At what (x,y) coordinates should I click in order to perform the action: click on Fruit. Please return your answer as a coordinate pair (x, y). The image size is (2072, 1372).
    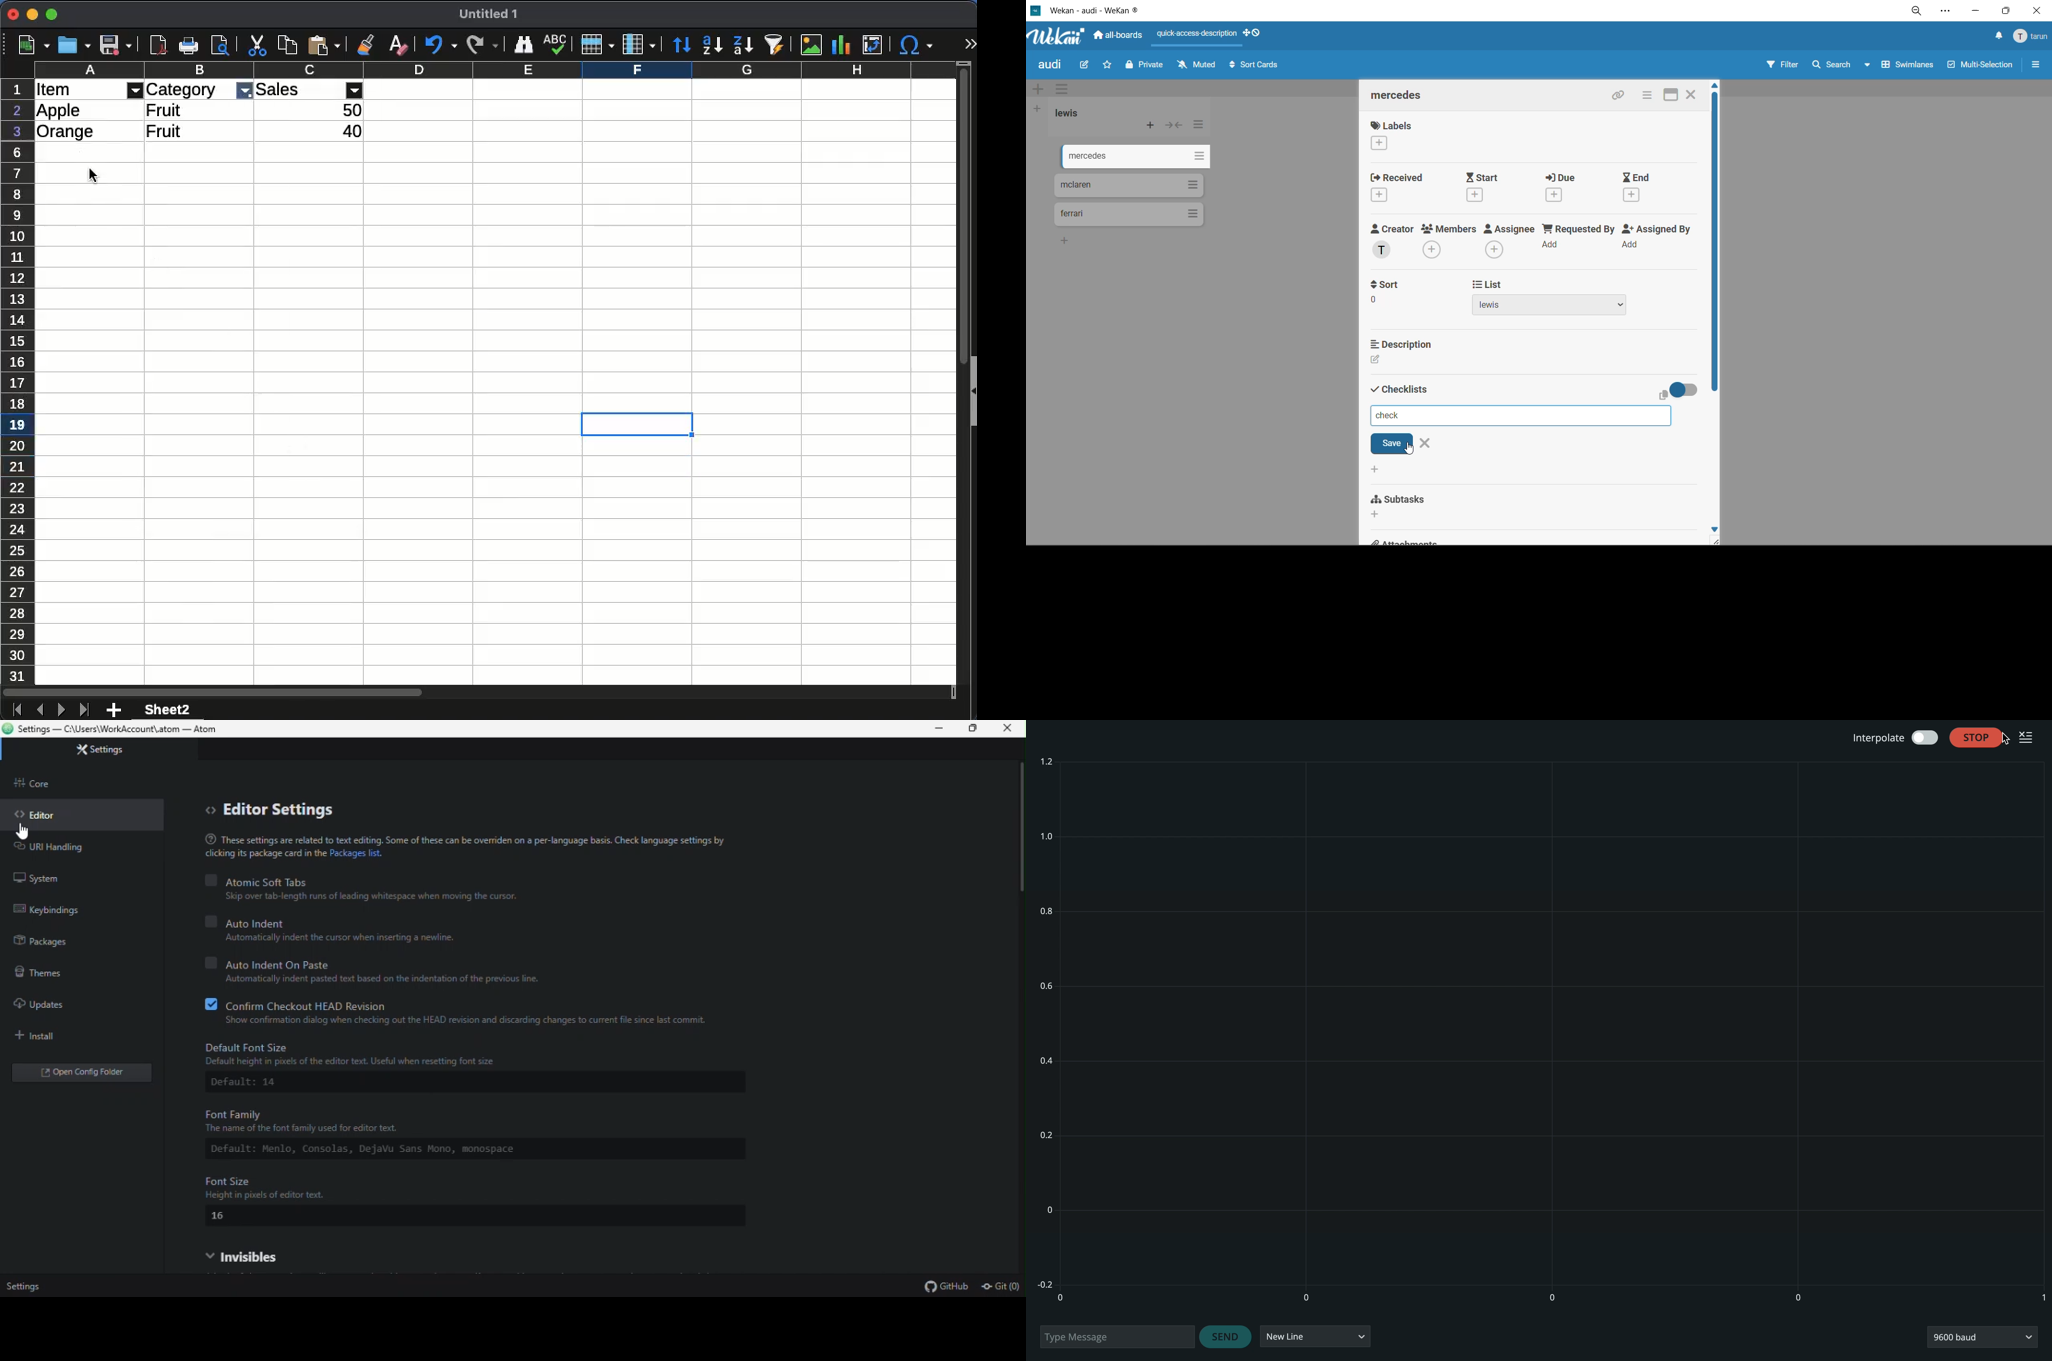
    Looking at the image, I should click on (163, 130).